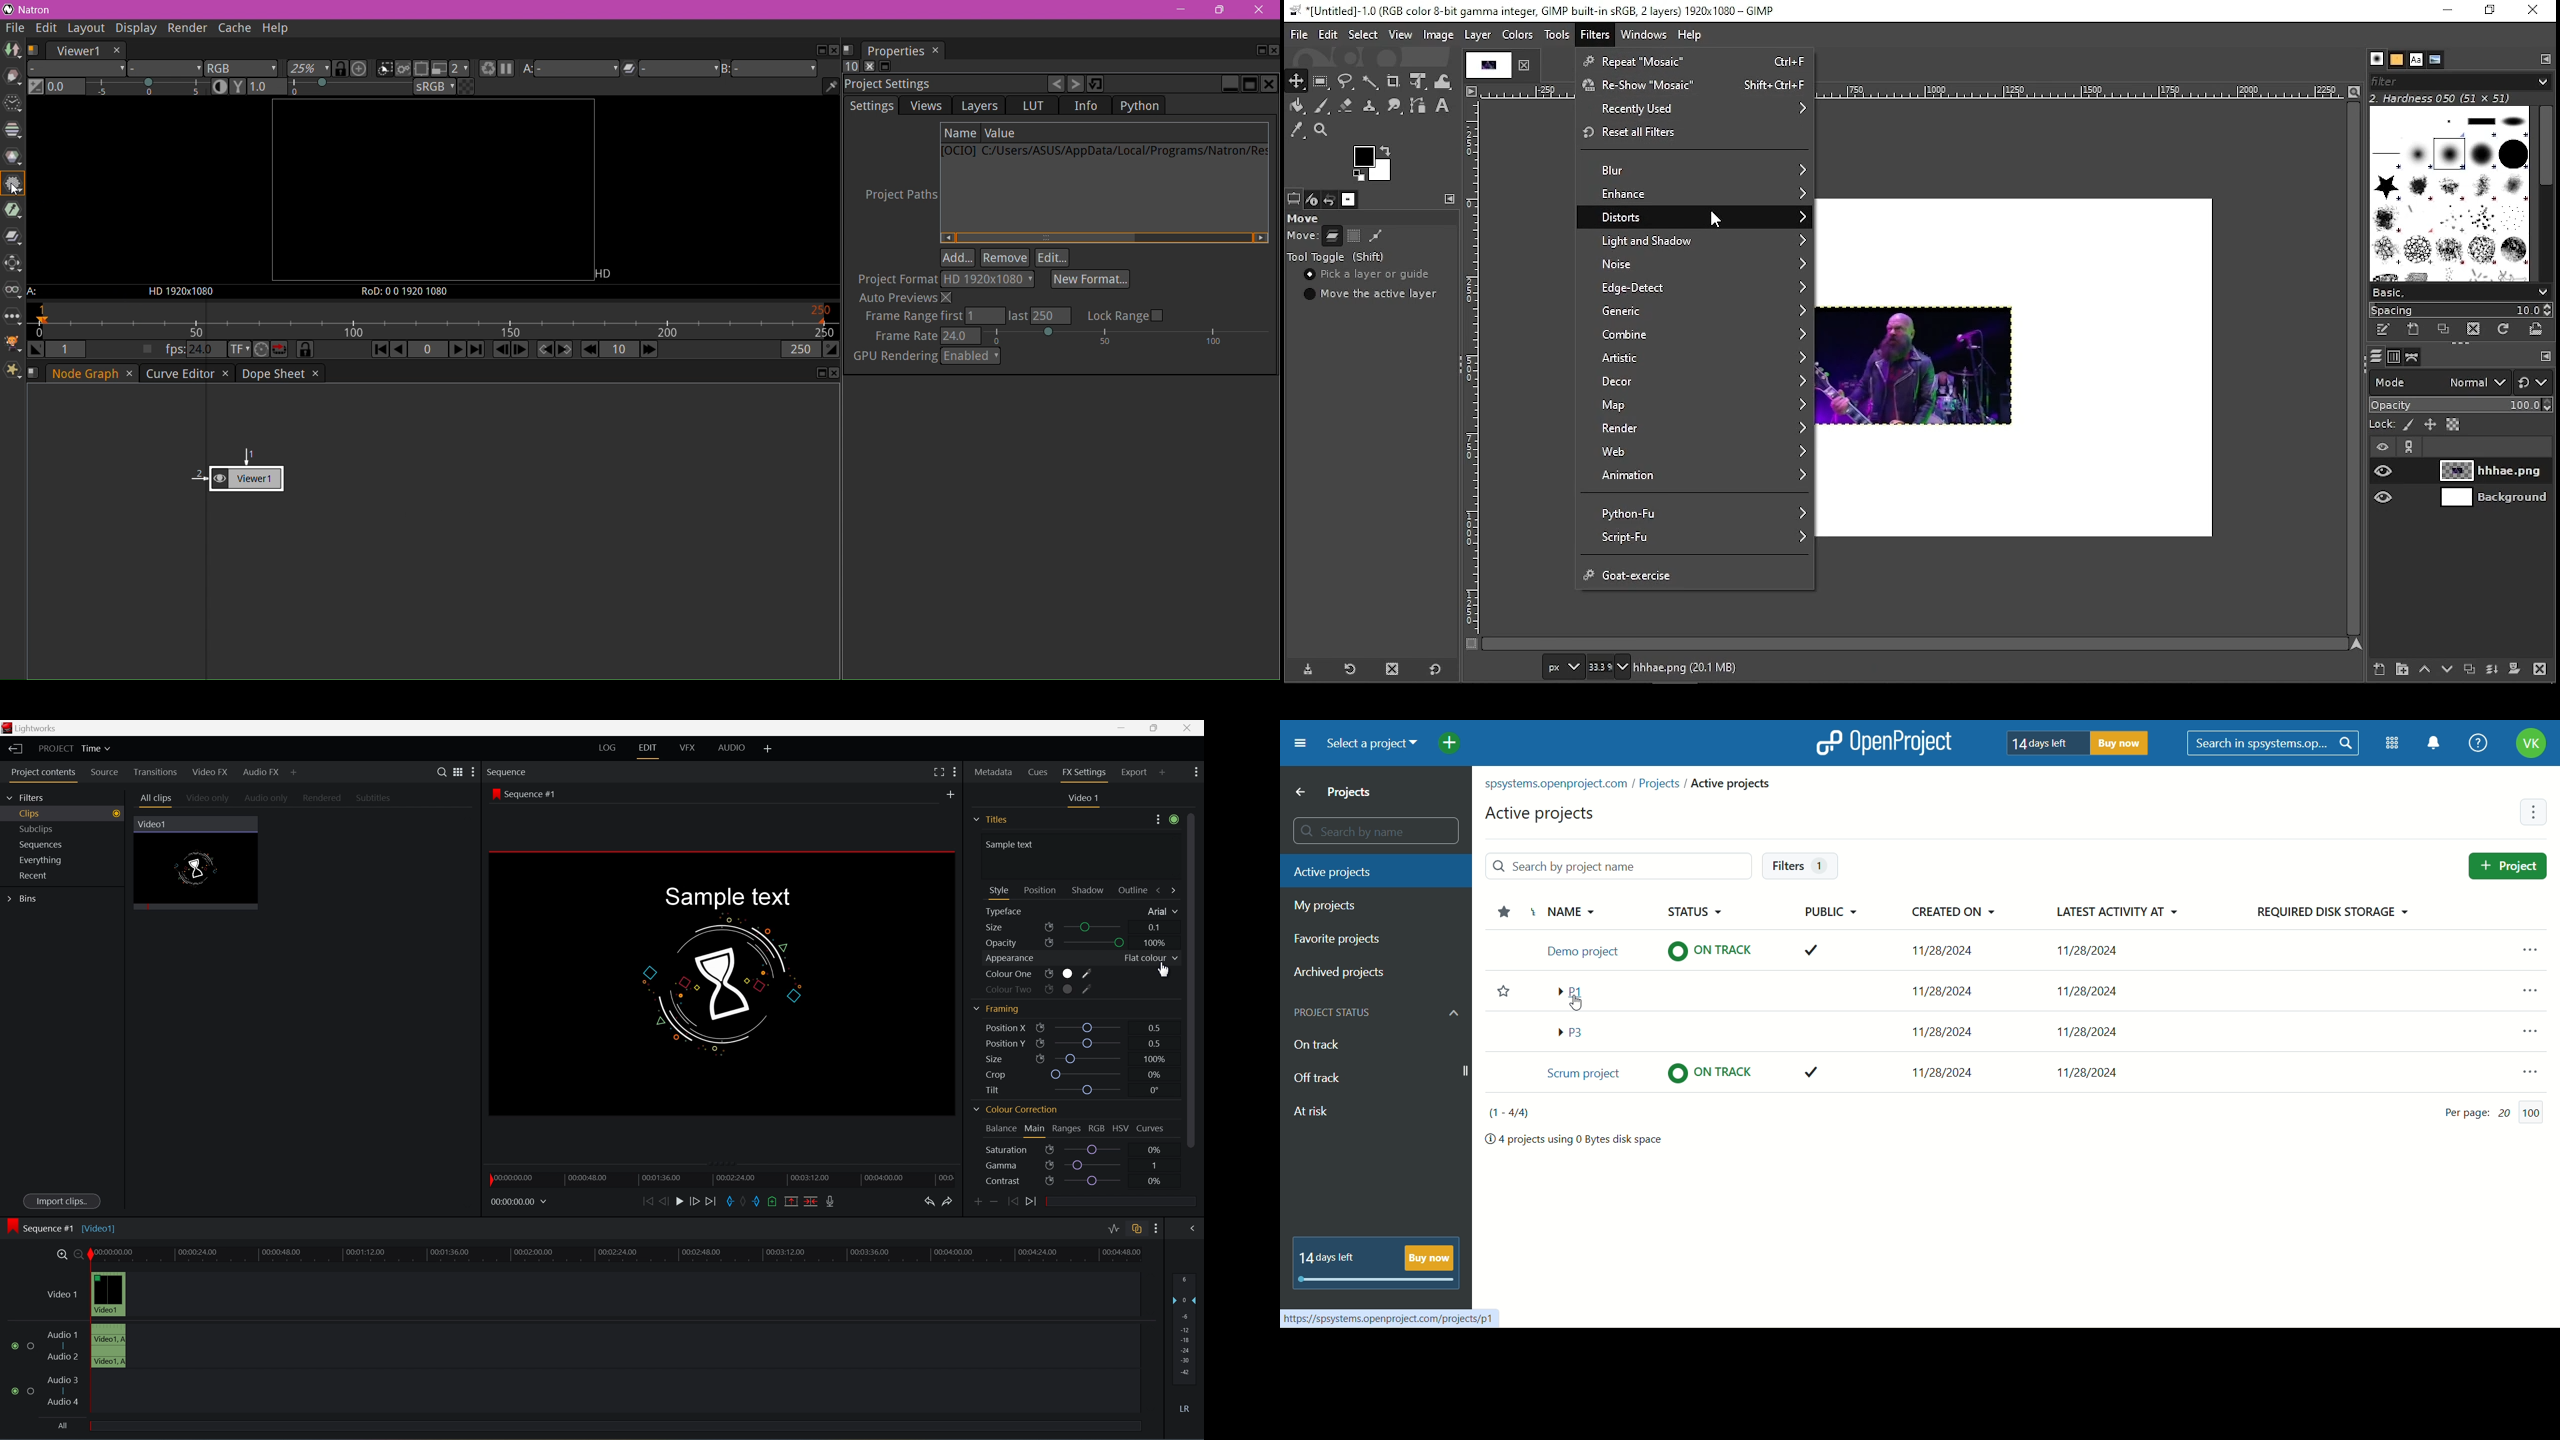  Describe the element at coordinates (895, 279) in the screenshot. I see `Project Format` at that location.